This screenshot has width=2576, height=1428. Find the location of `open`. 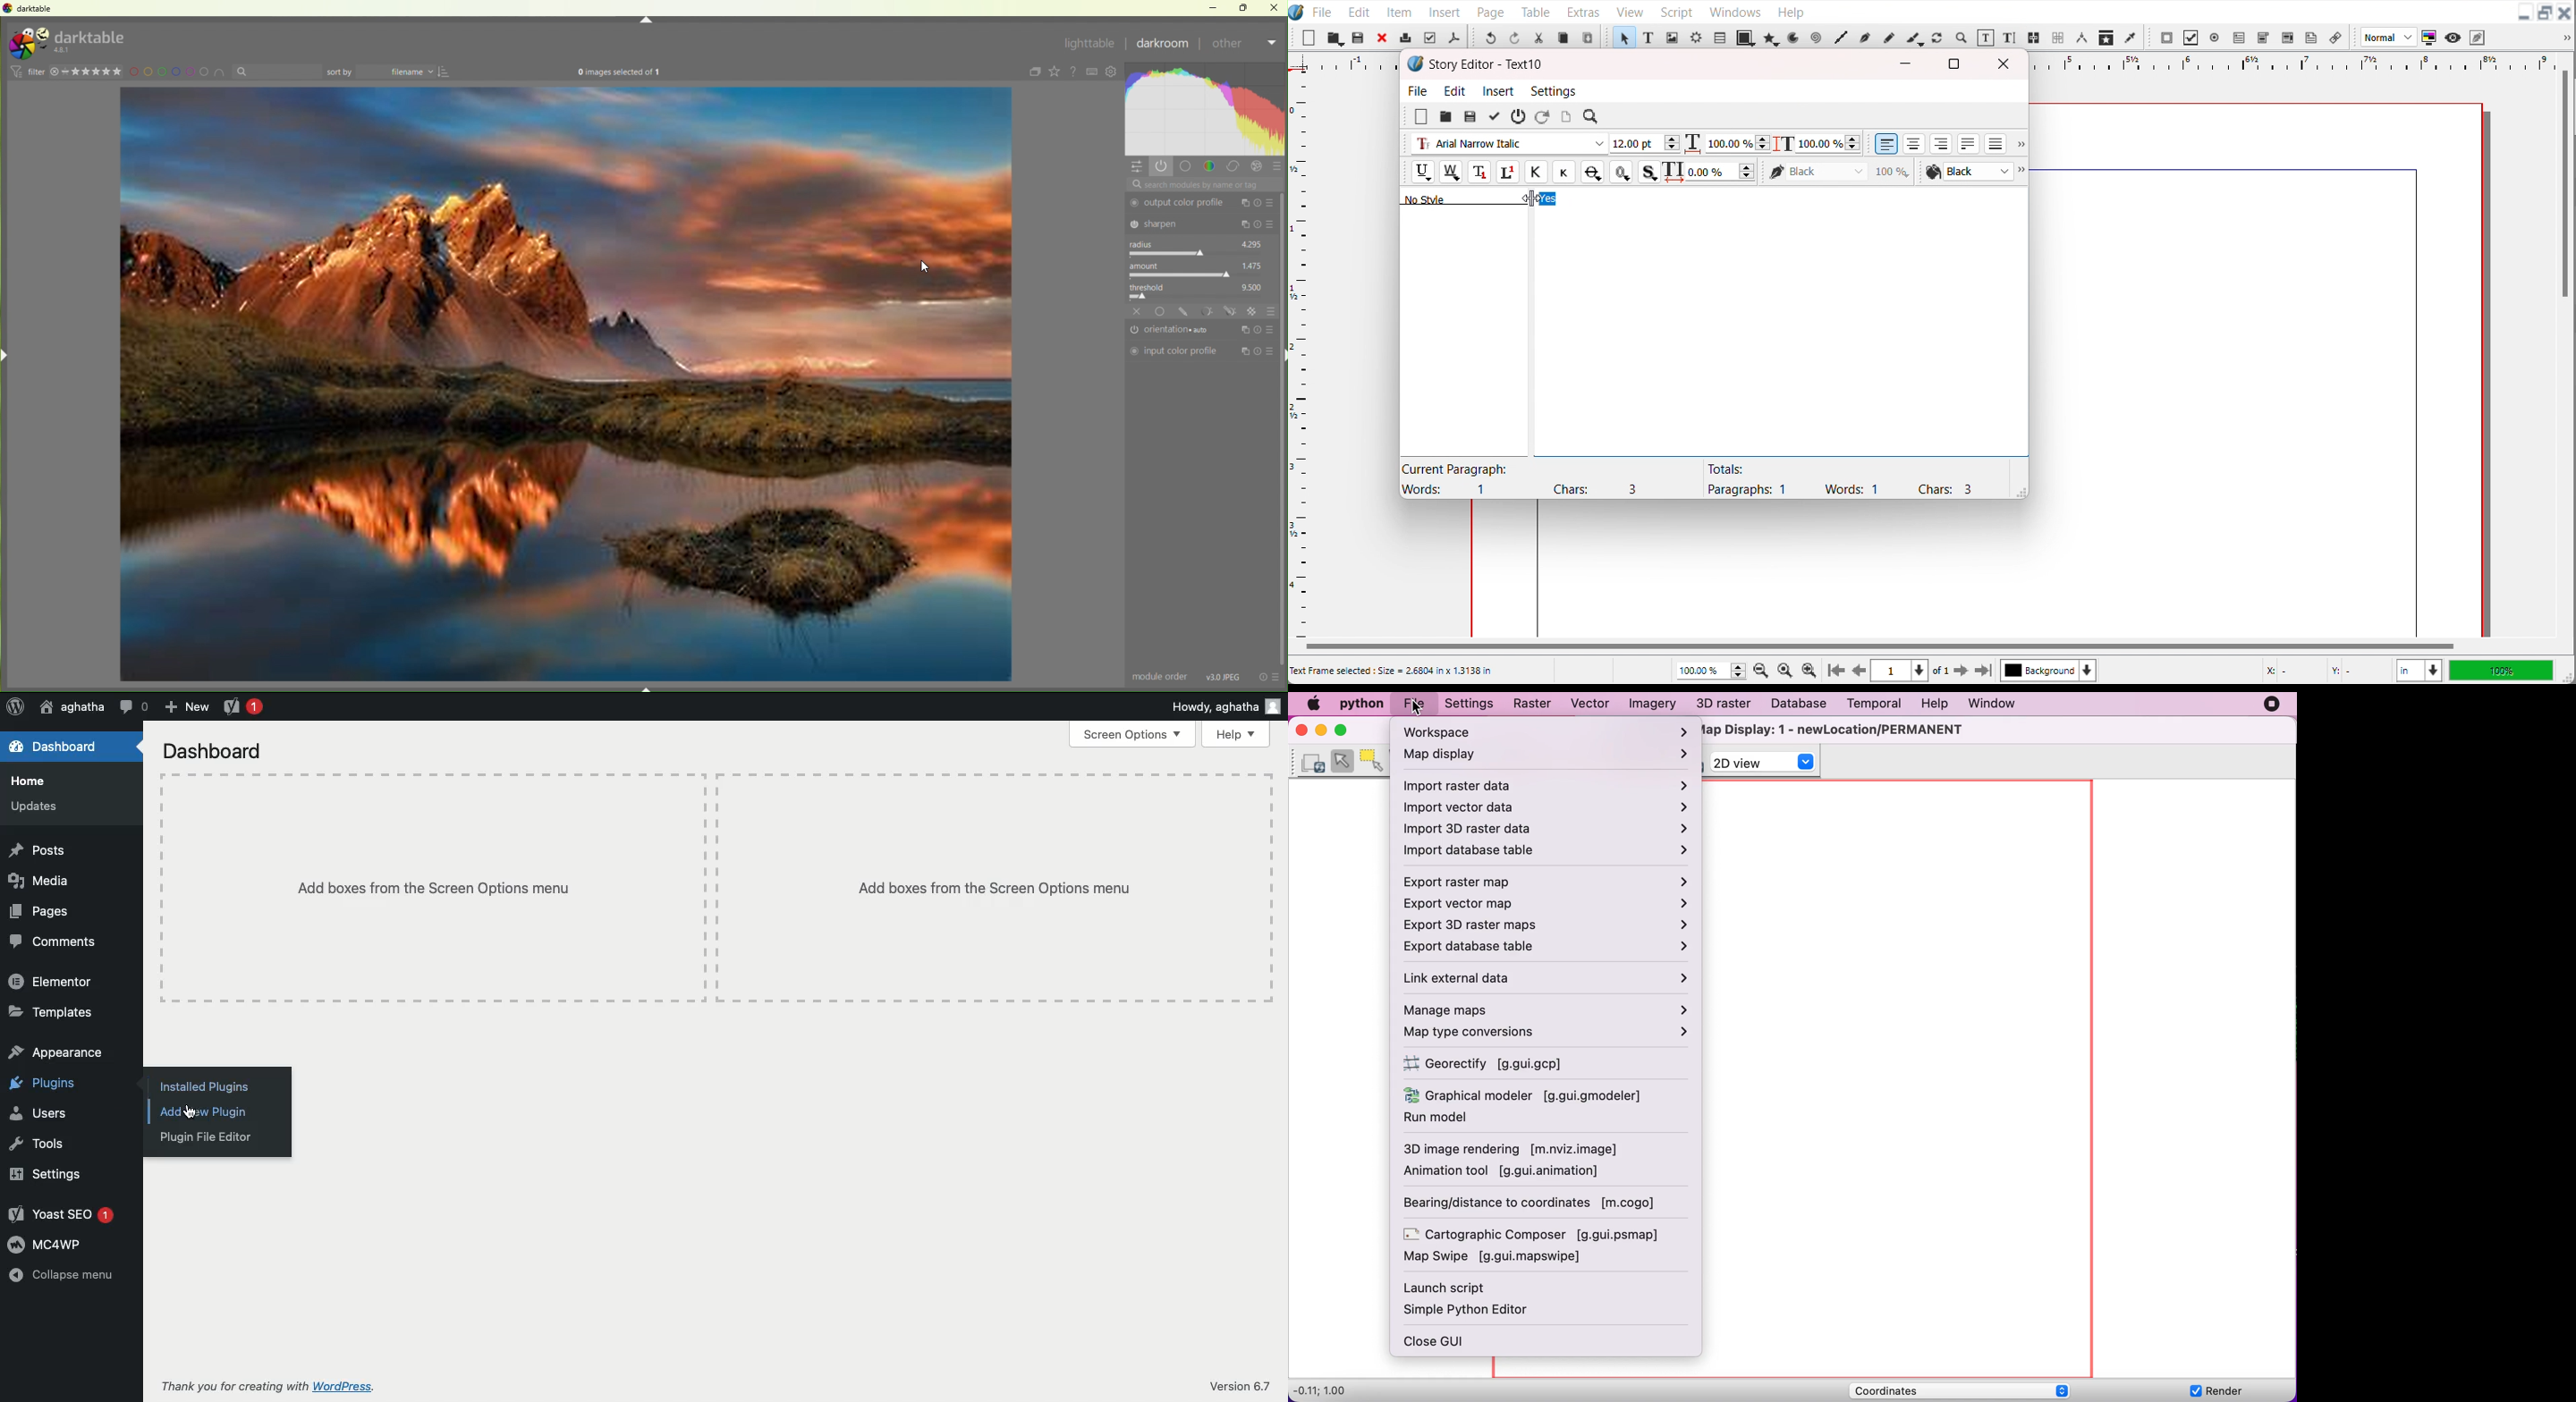

open is located at coordinates (1445, 117).